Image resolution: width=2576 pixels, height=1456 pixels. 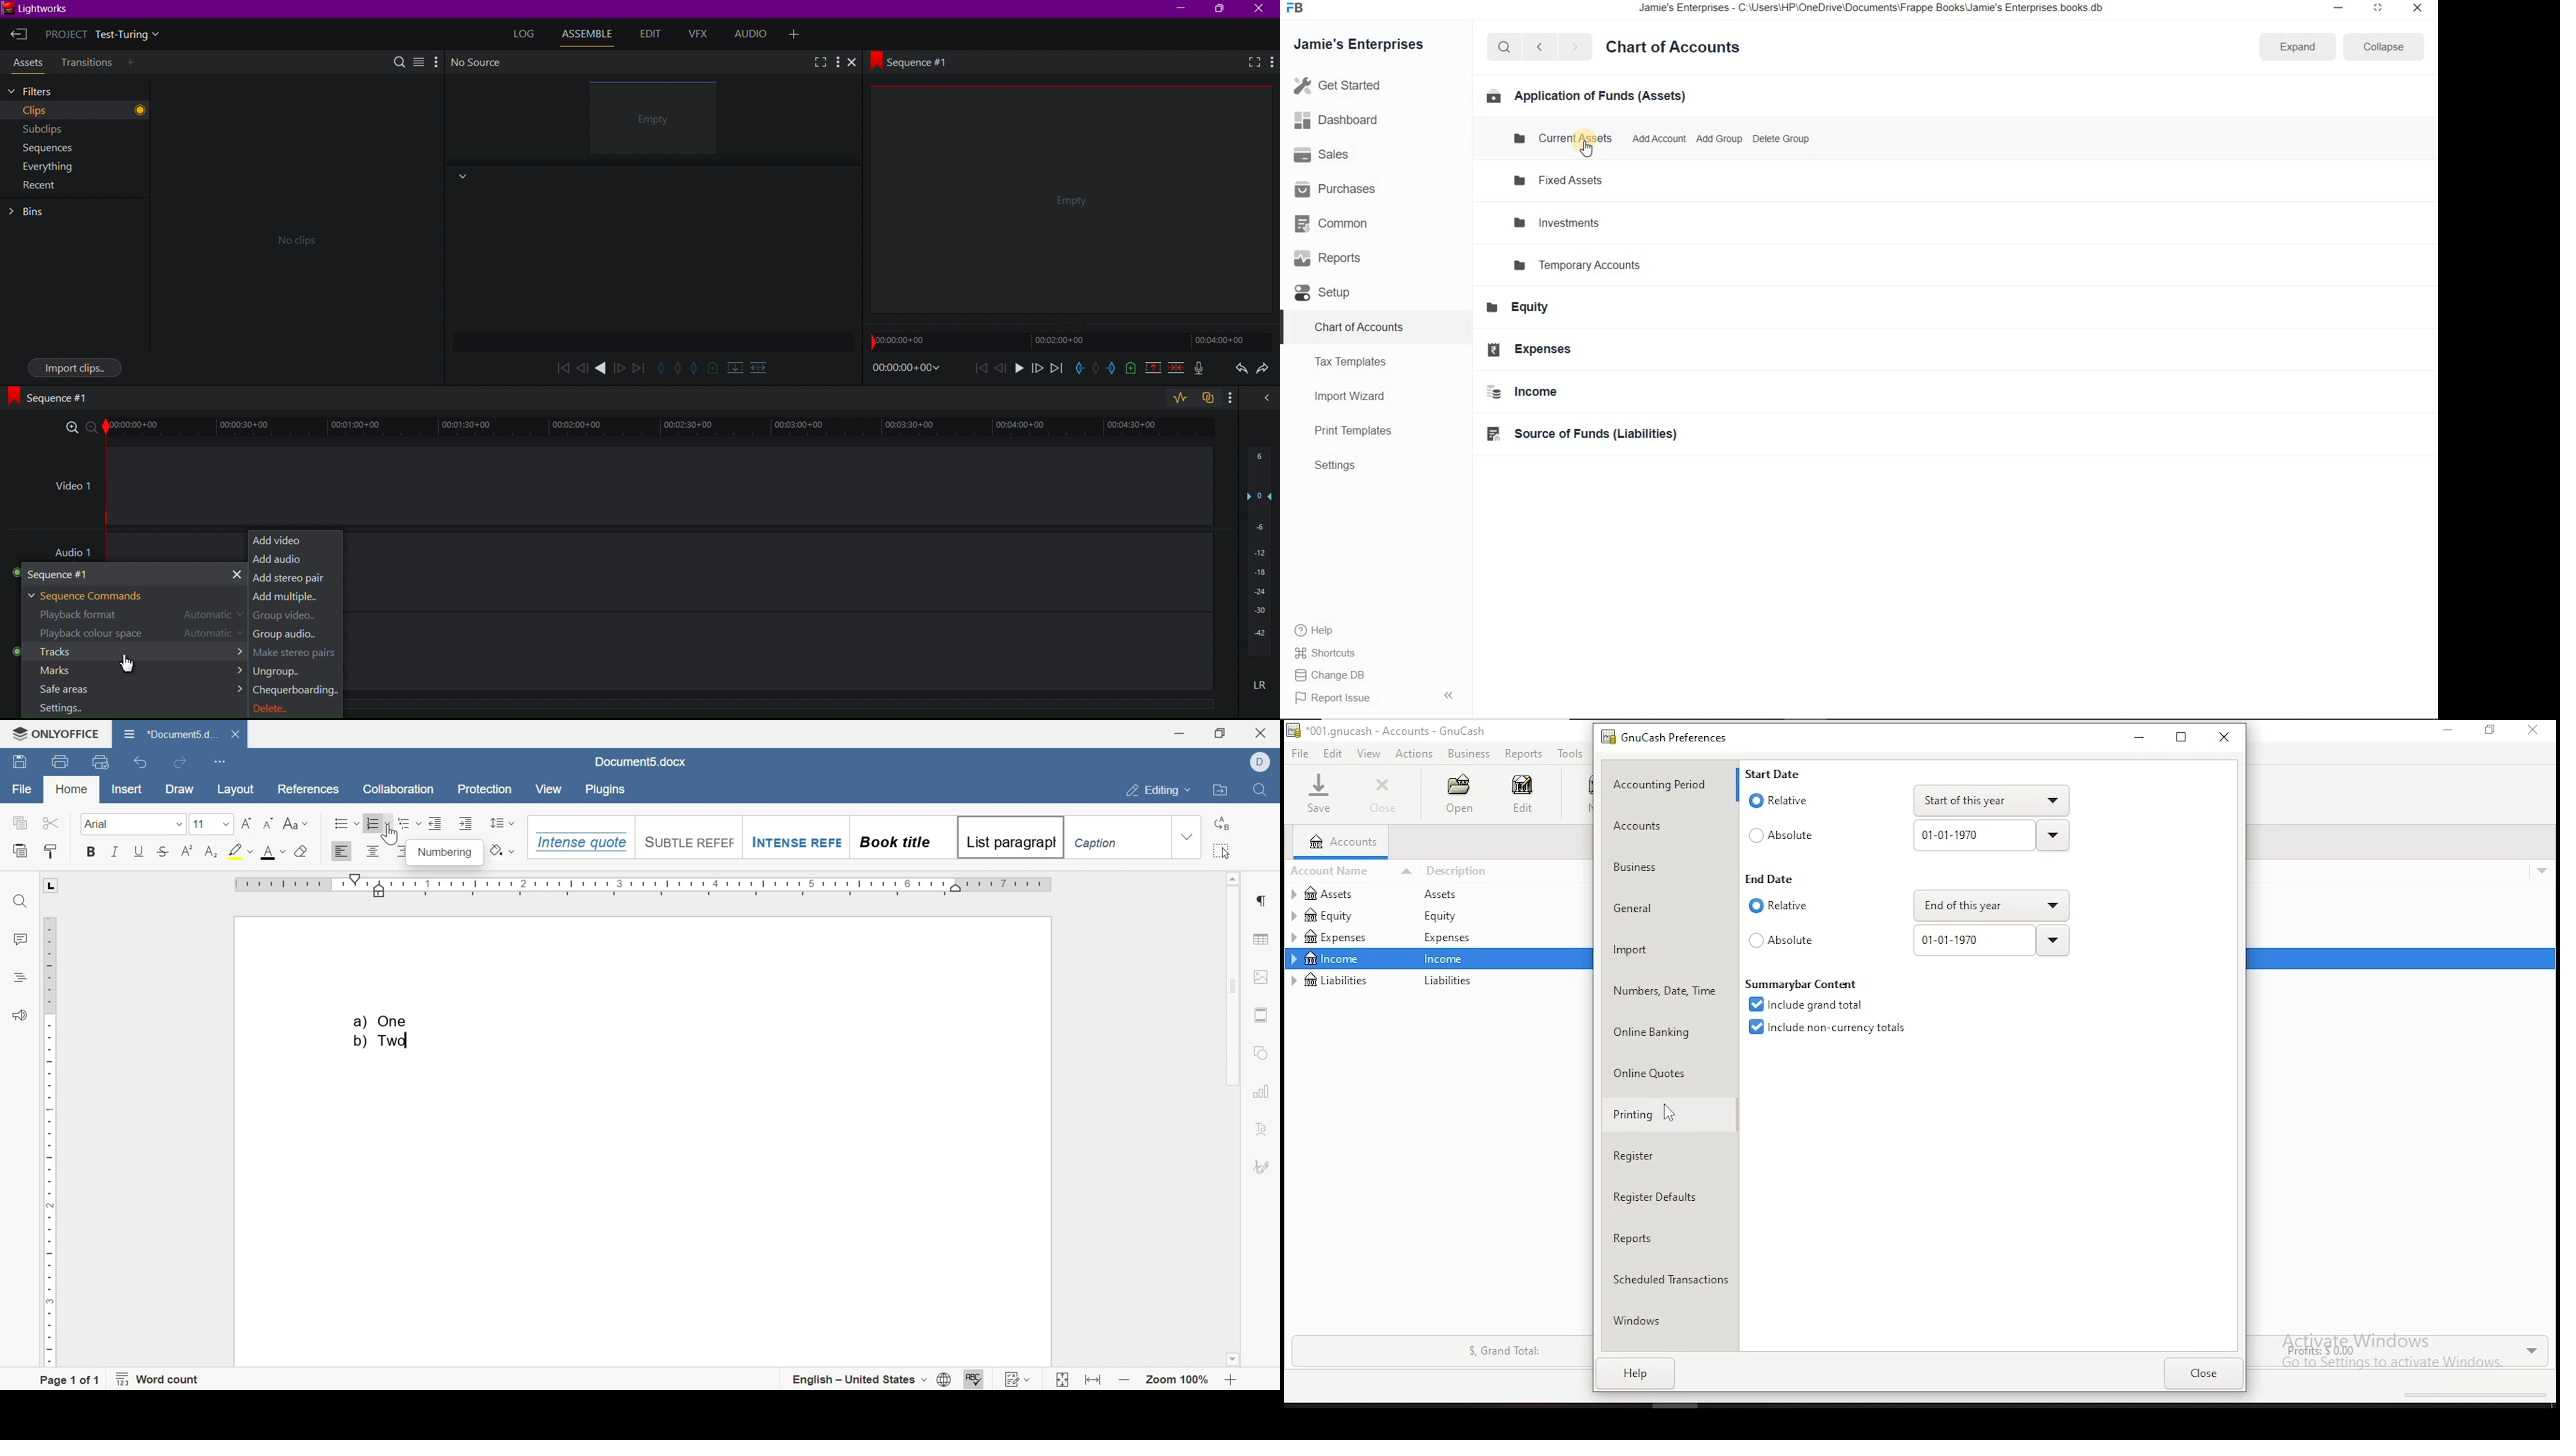 I want to click on spell checking, so click(x=974, y=1380).